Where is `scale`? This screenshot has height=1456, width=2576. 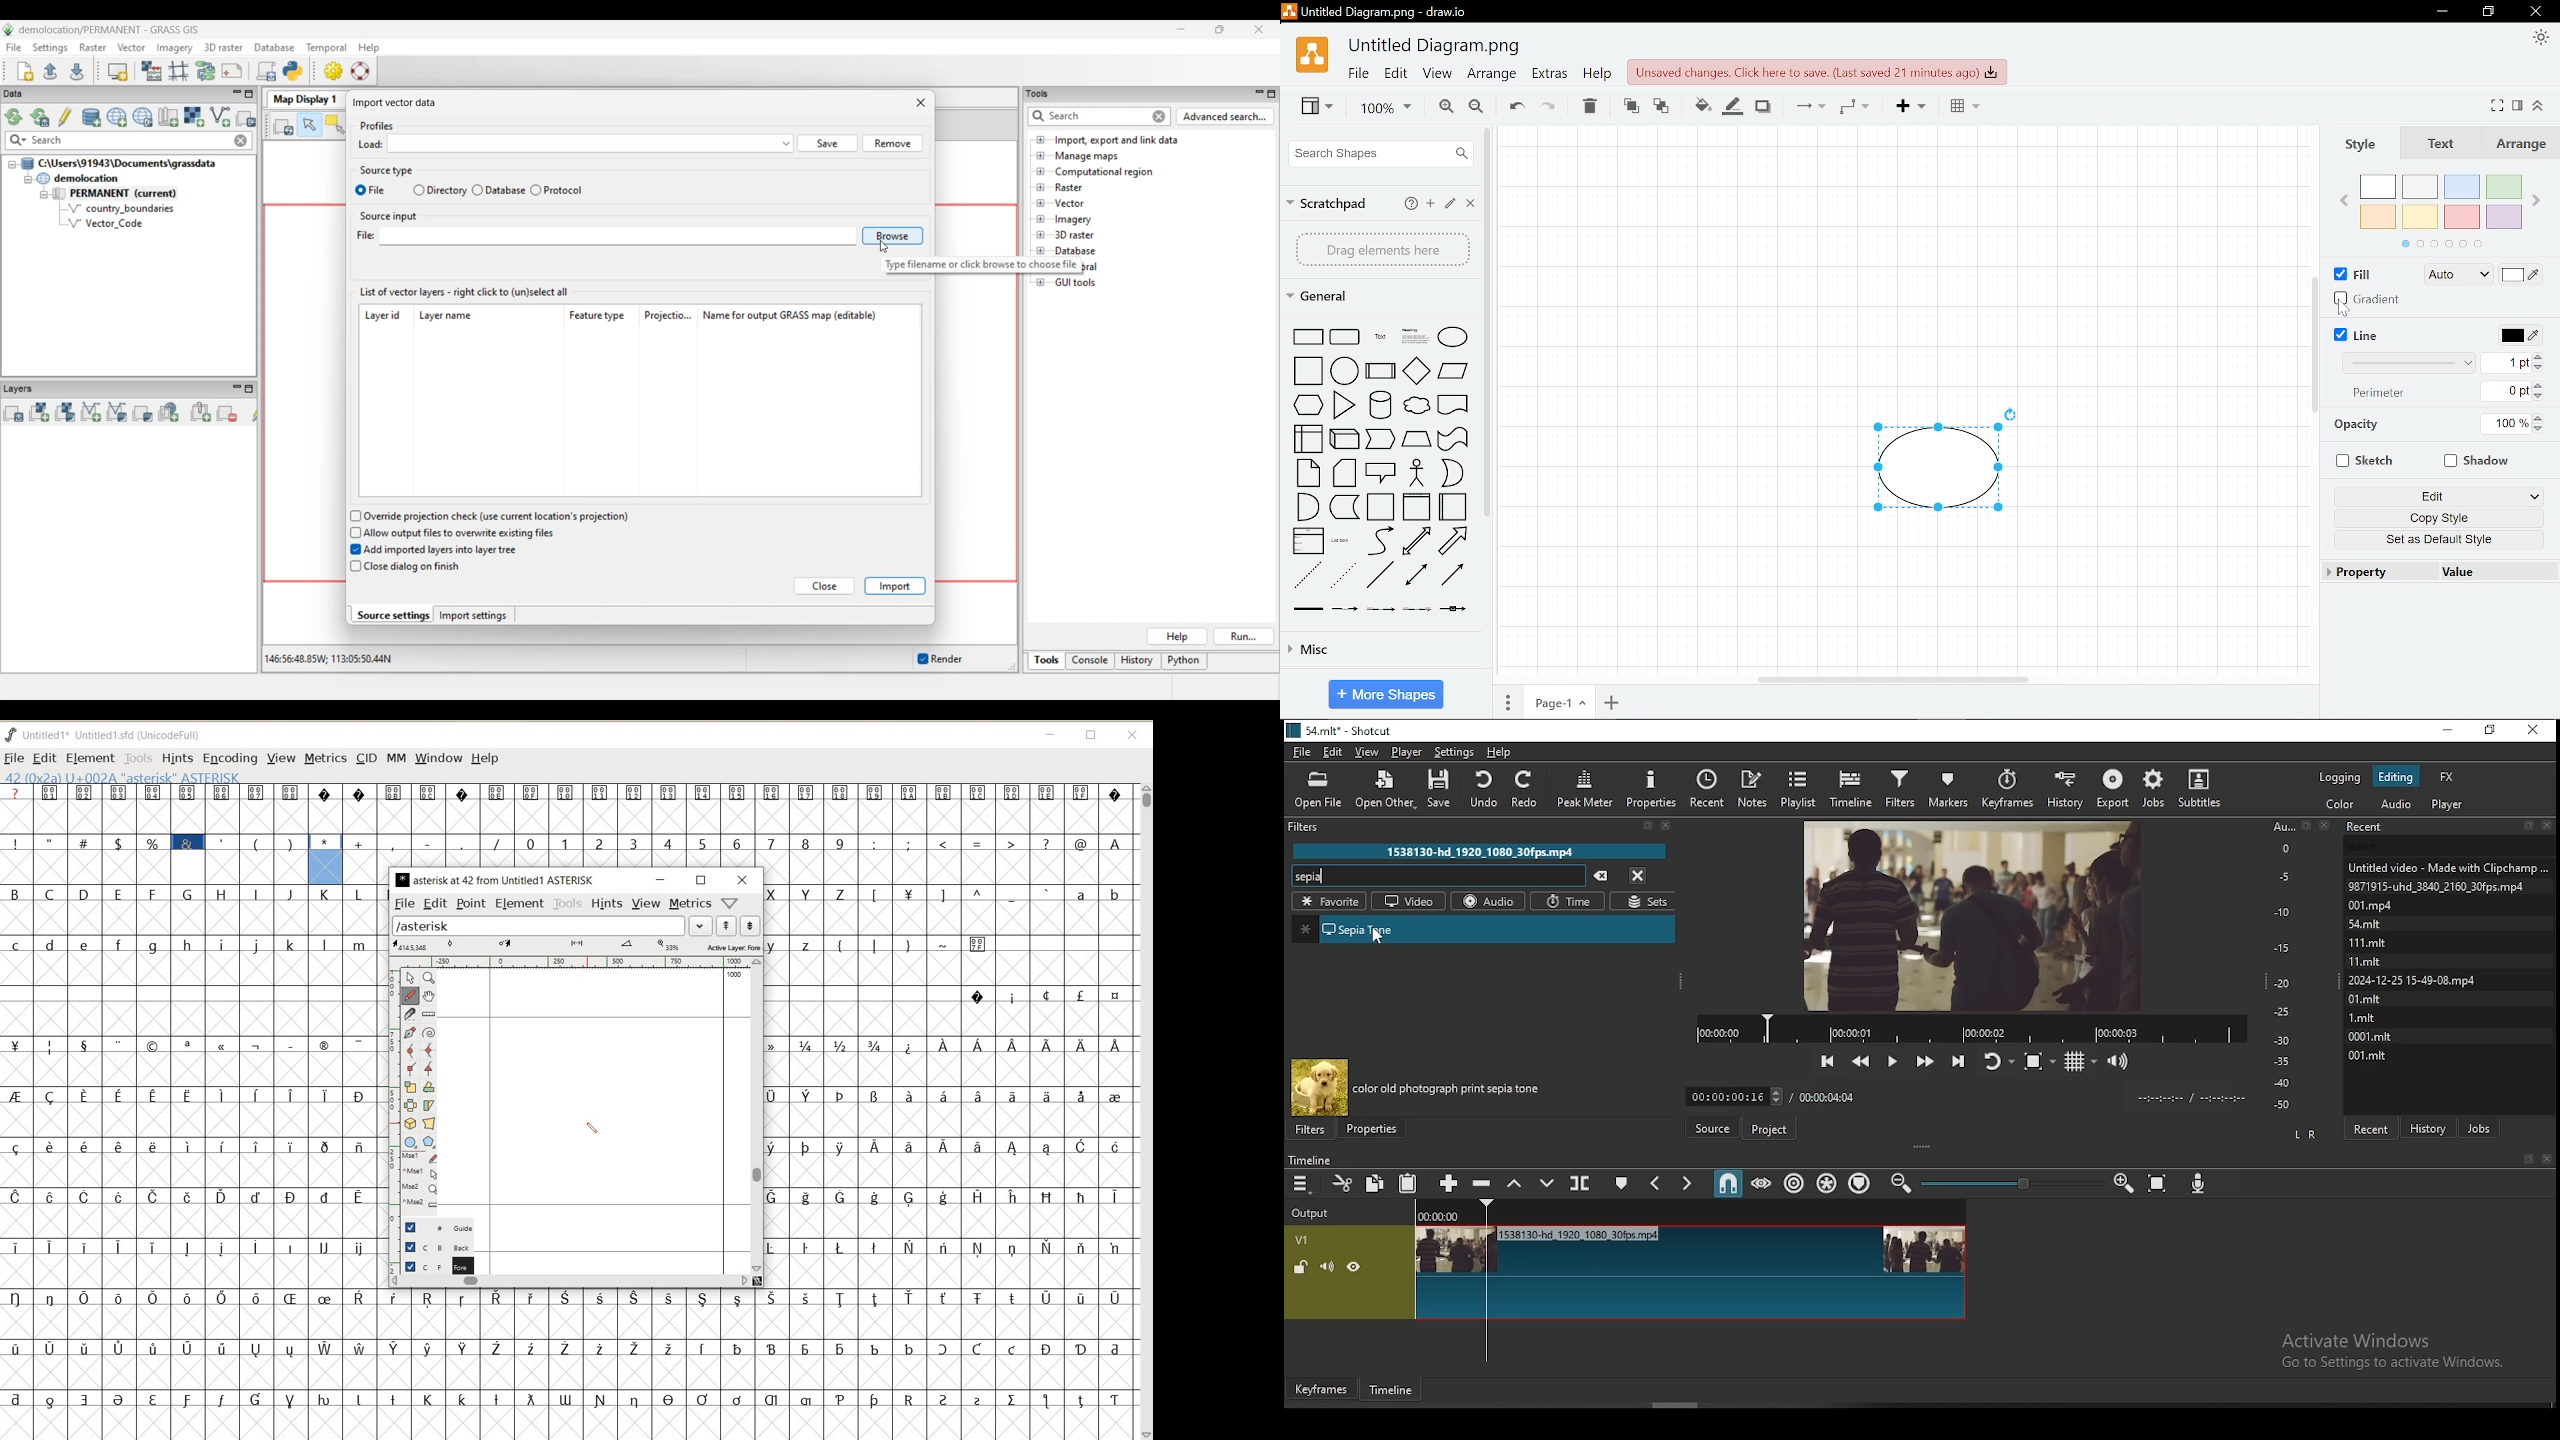 scale is located at coordinates (2283, 965).